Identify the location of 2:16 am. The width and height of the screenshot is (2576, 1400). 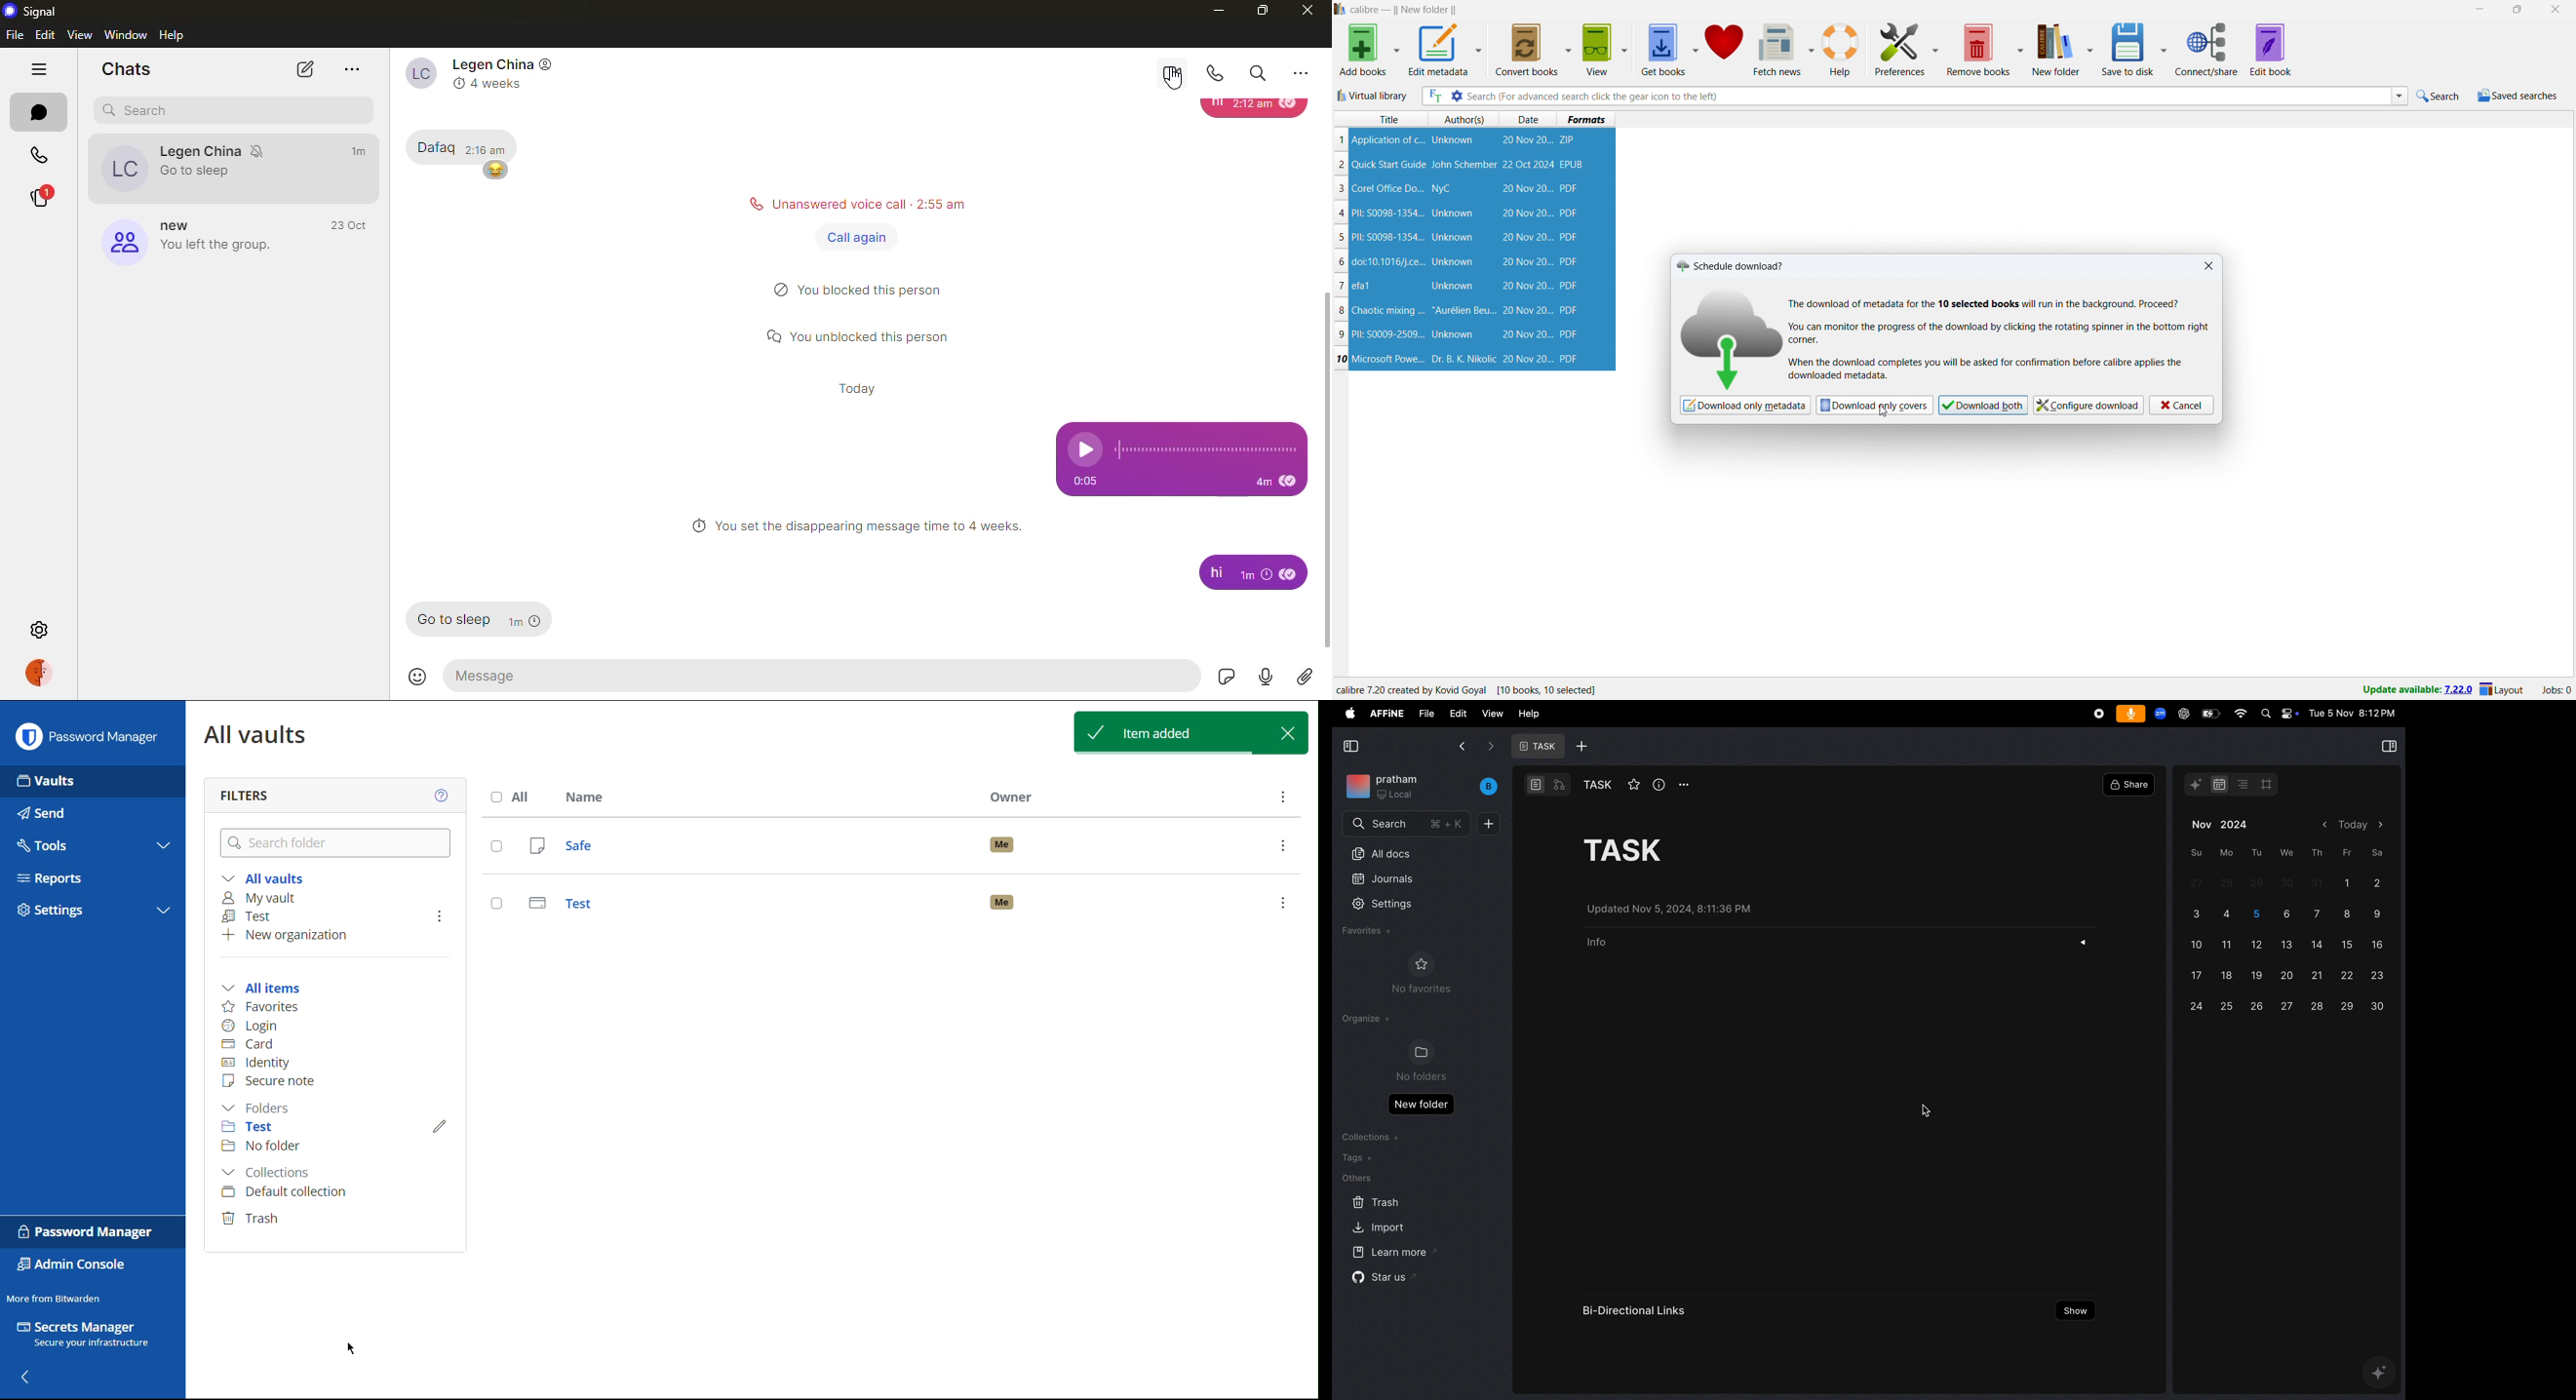
(487, 147).